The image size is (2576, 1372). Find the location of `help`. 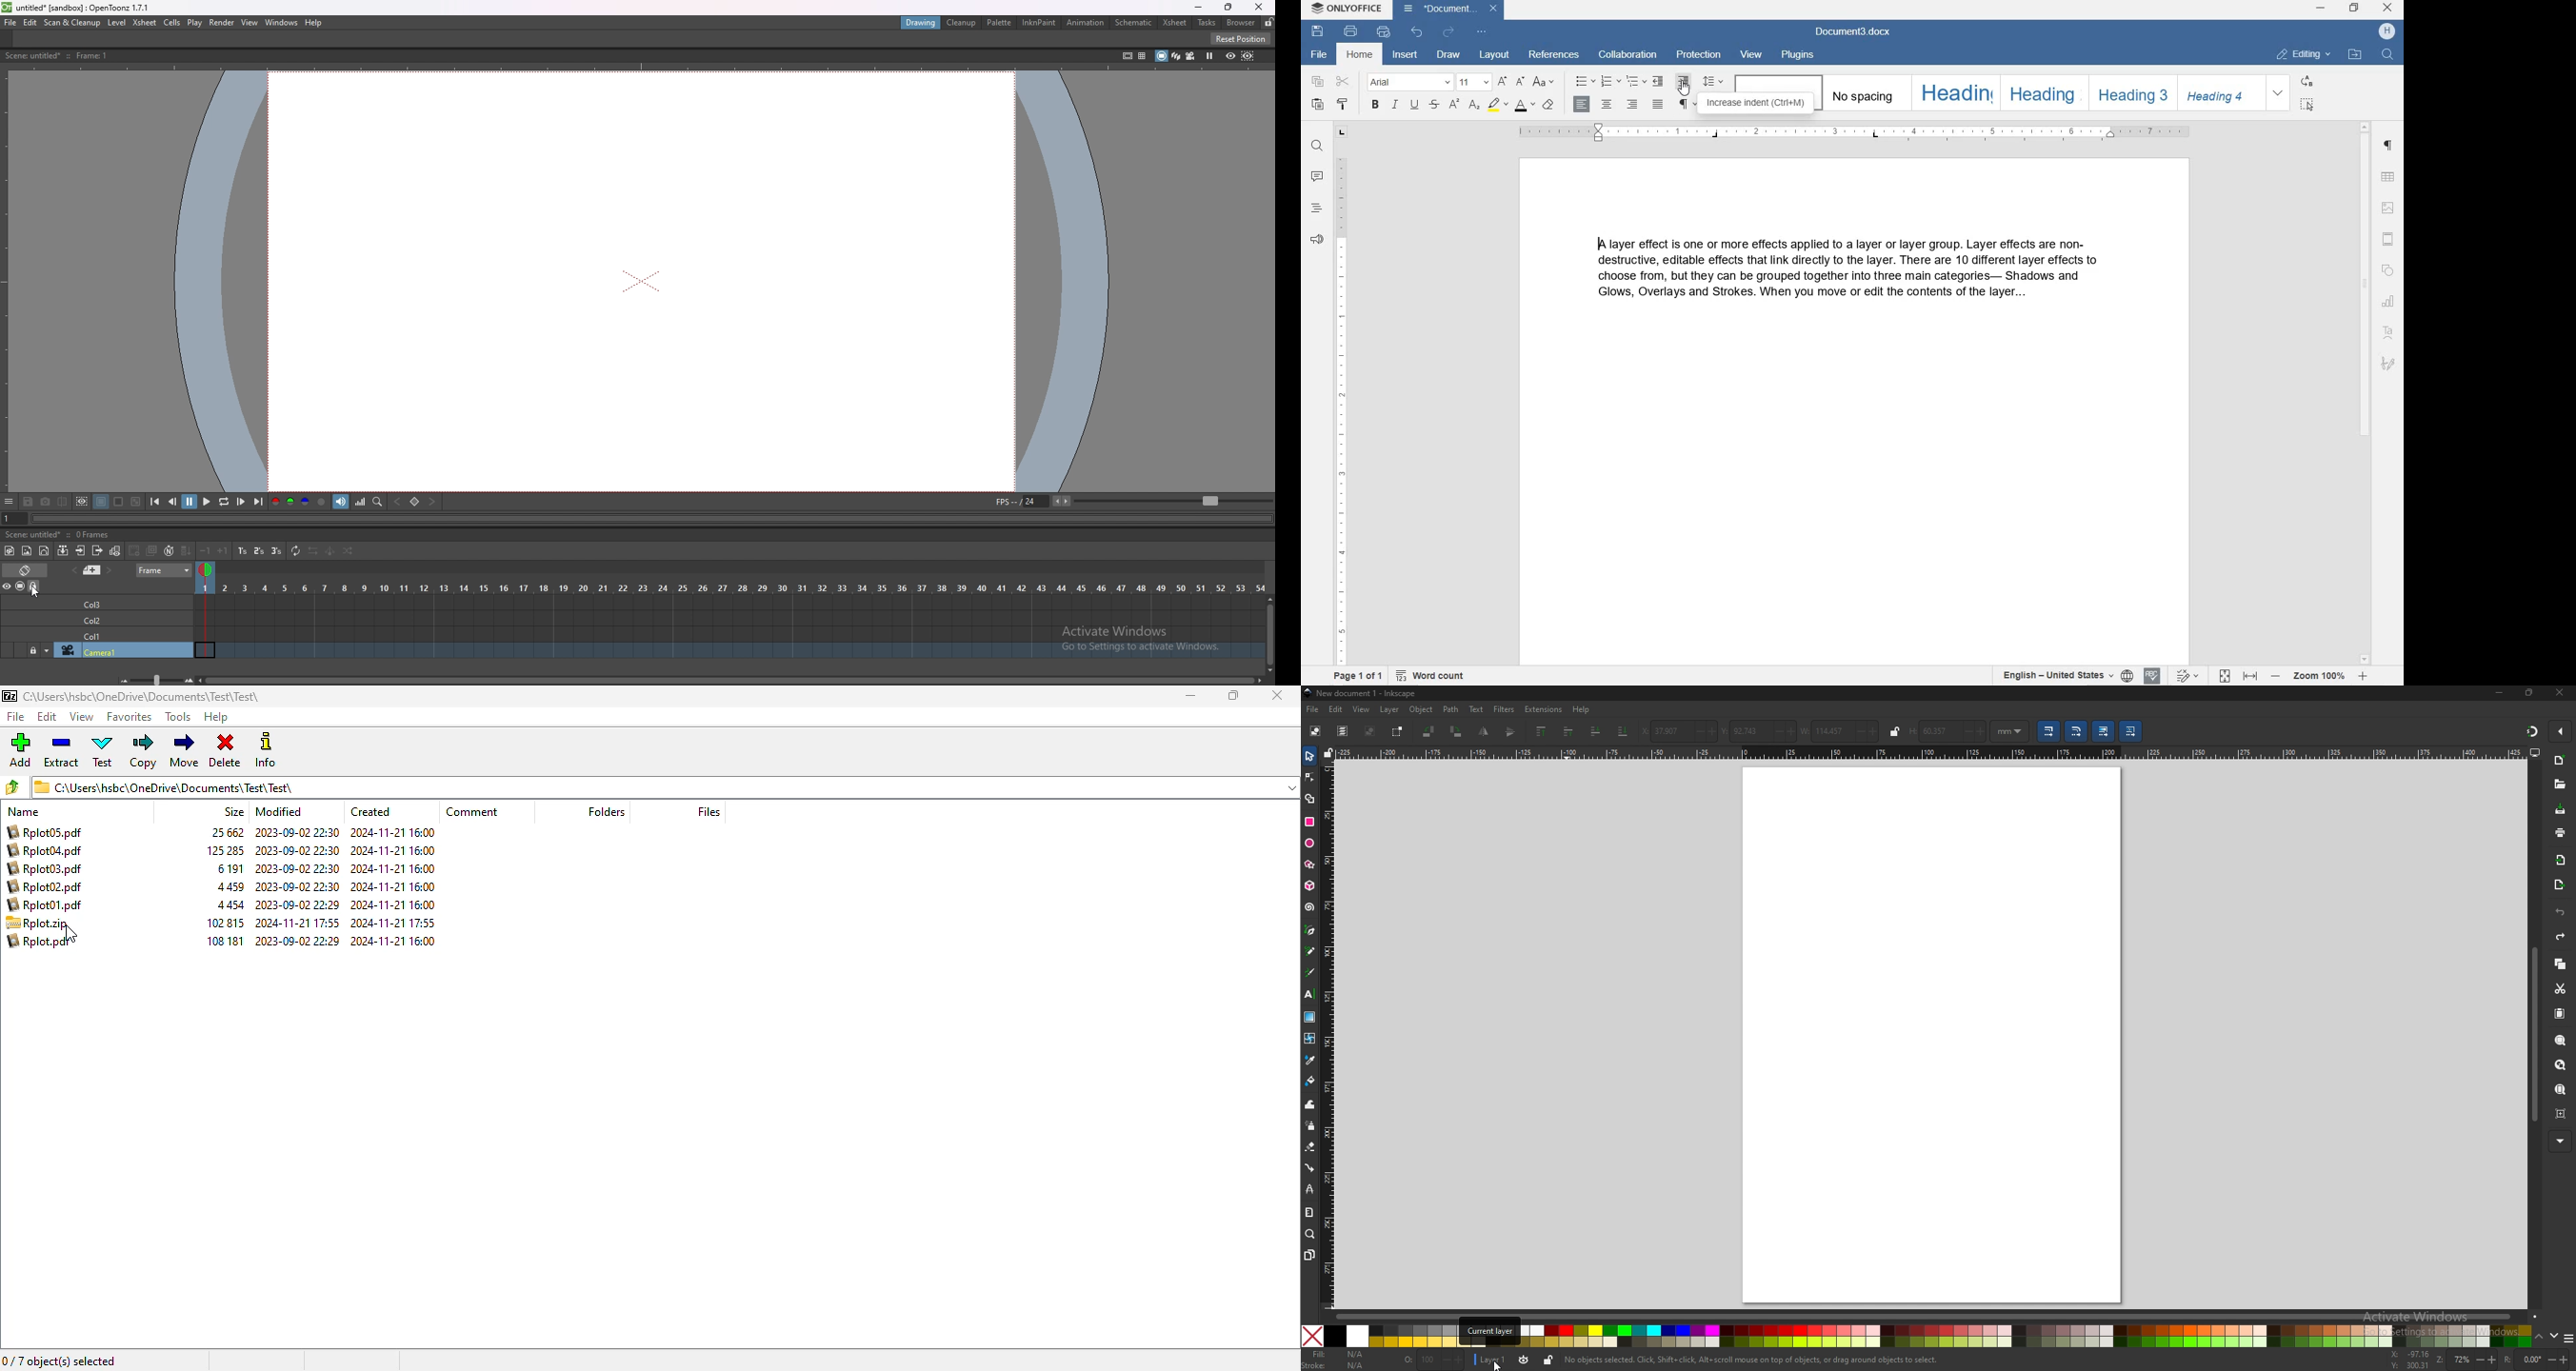

help is located at coordinates (215, 718).